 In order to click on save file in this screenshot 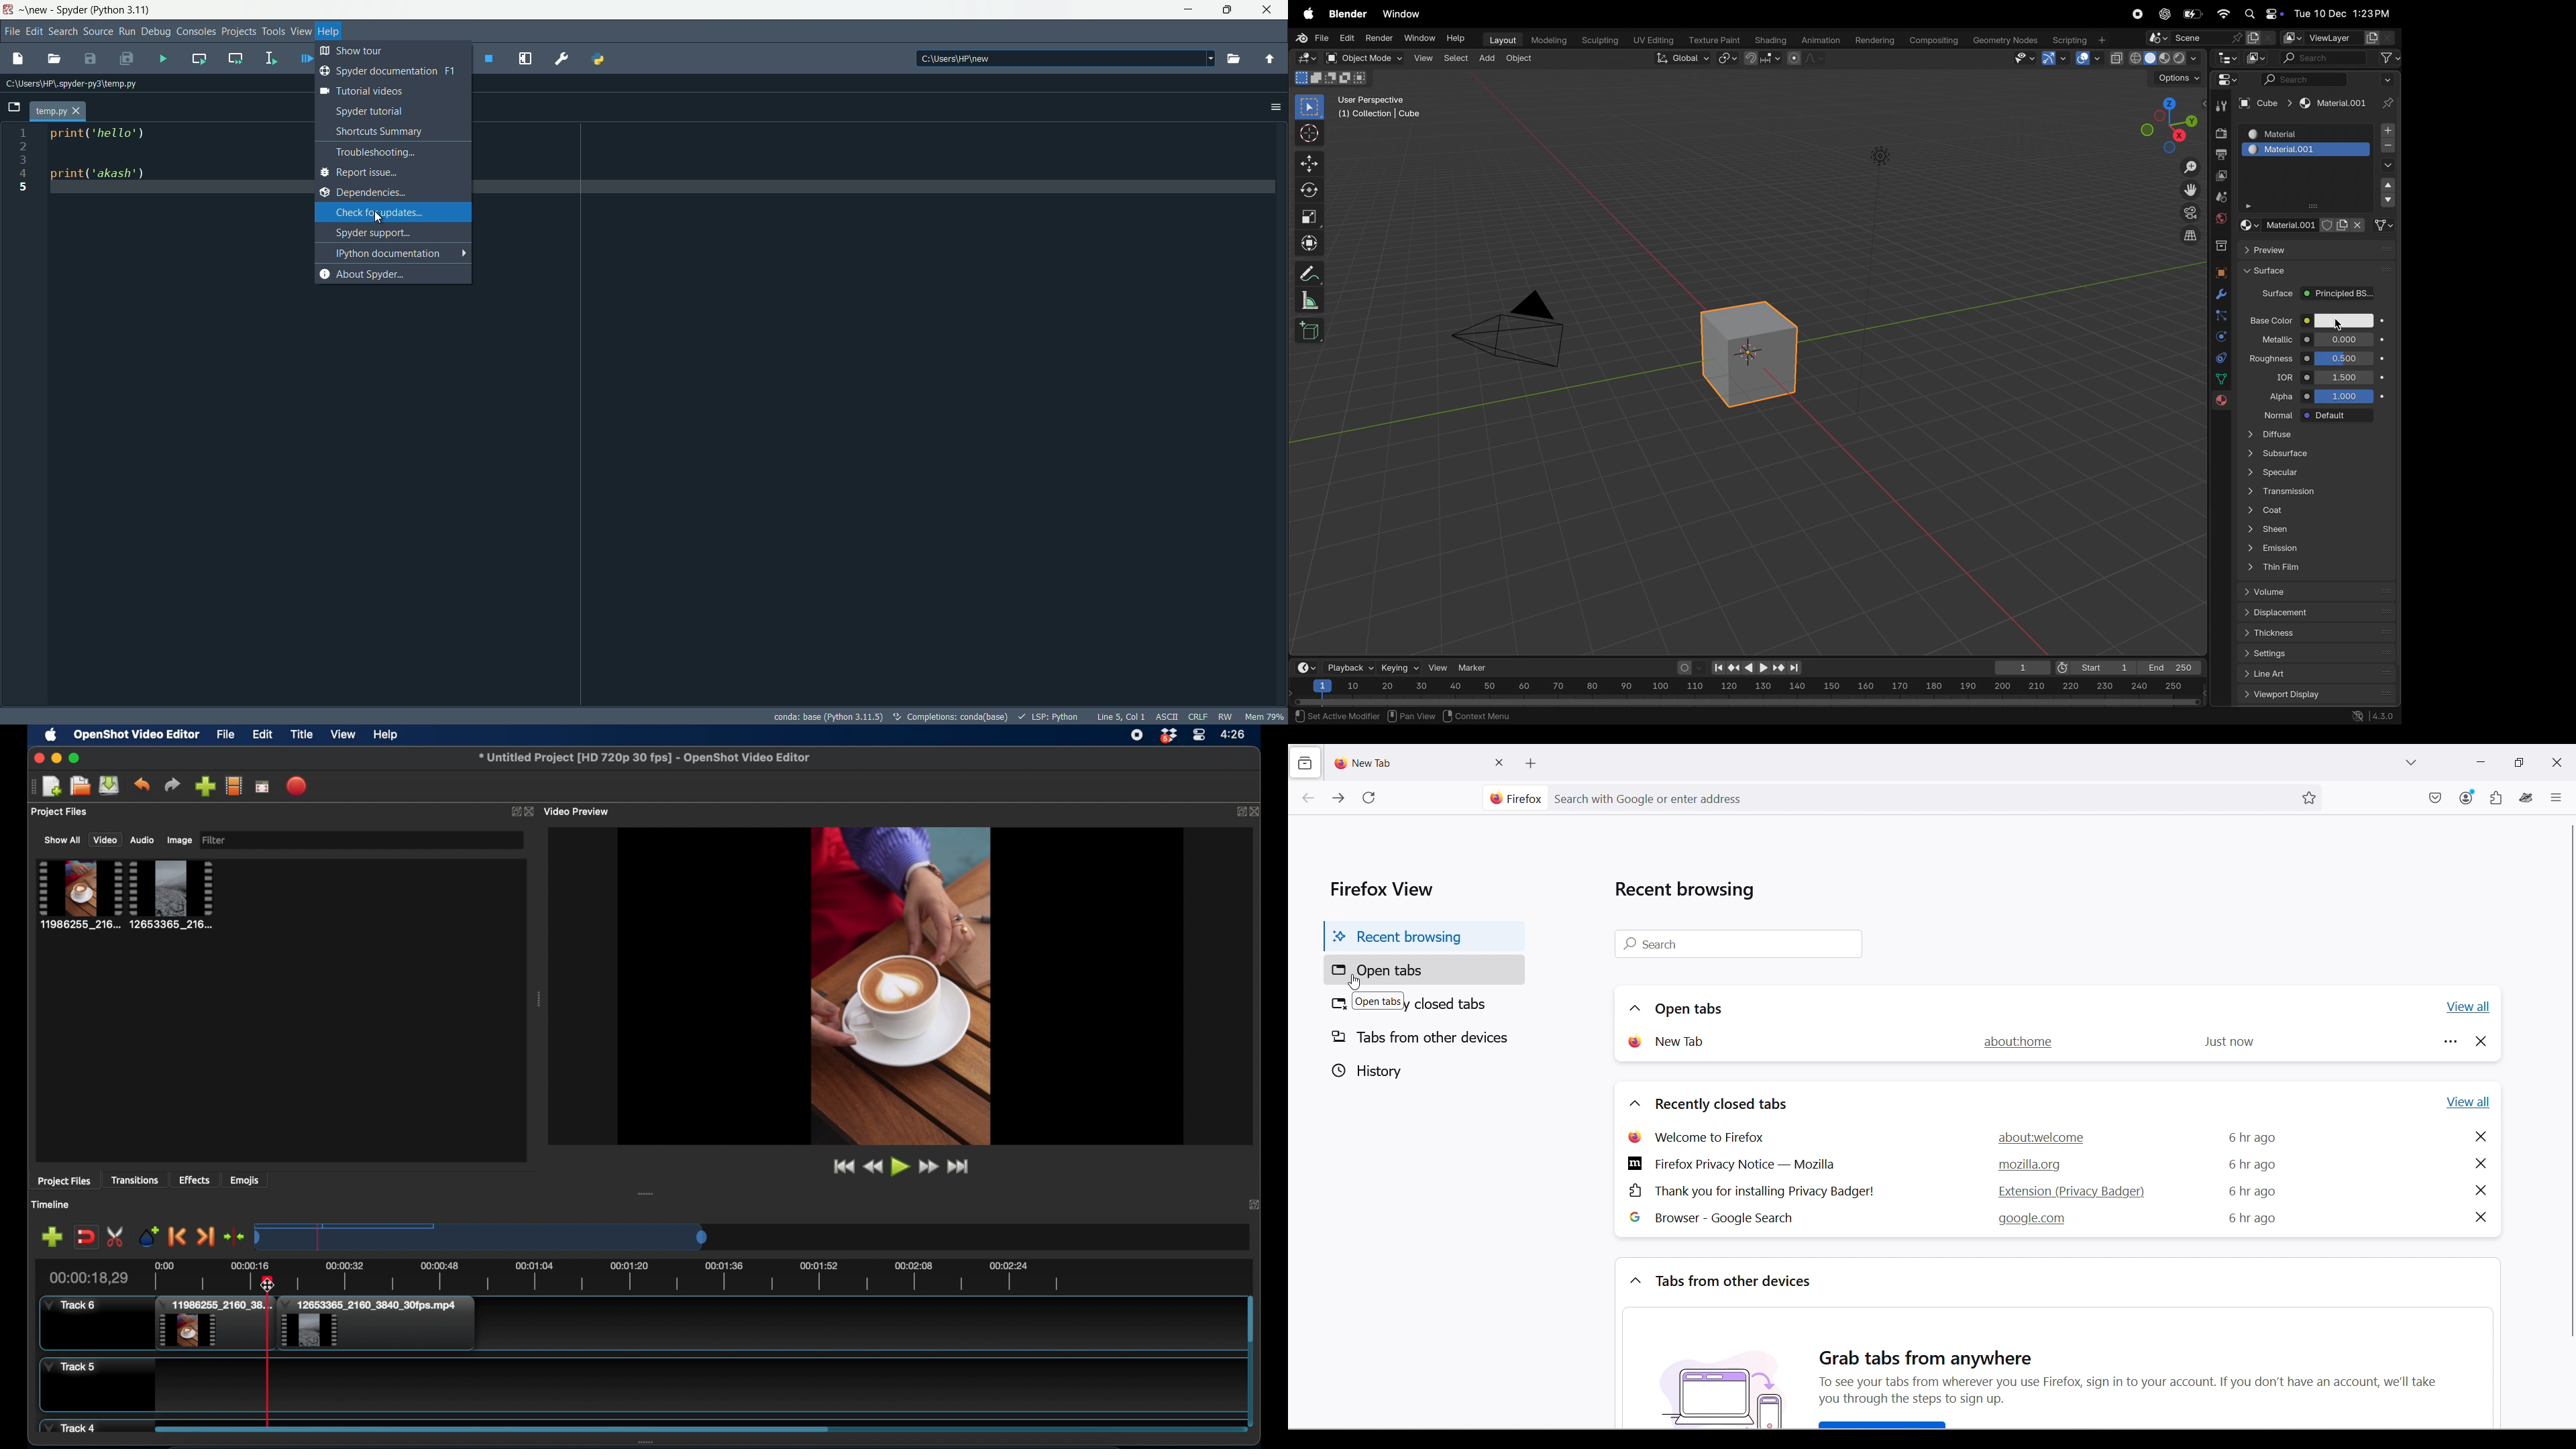, I will do `click(89, 58)`.